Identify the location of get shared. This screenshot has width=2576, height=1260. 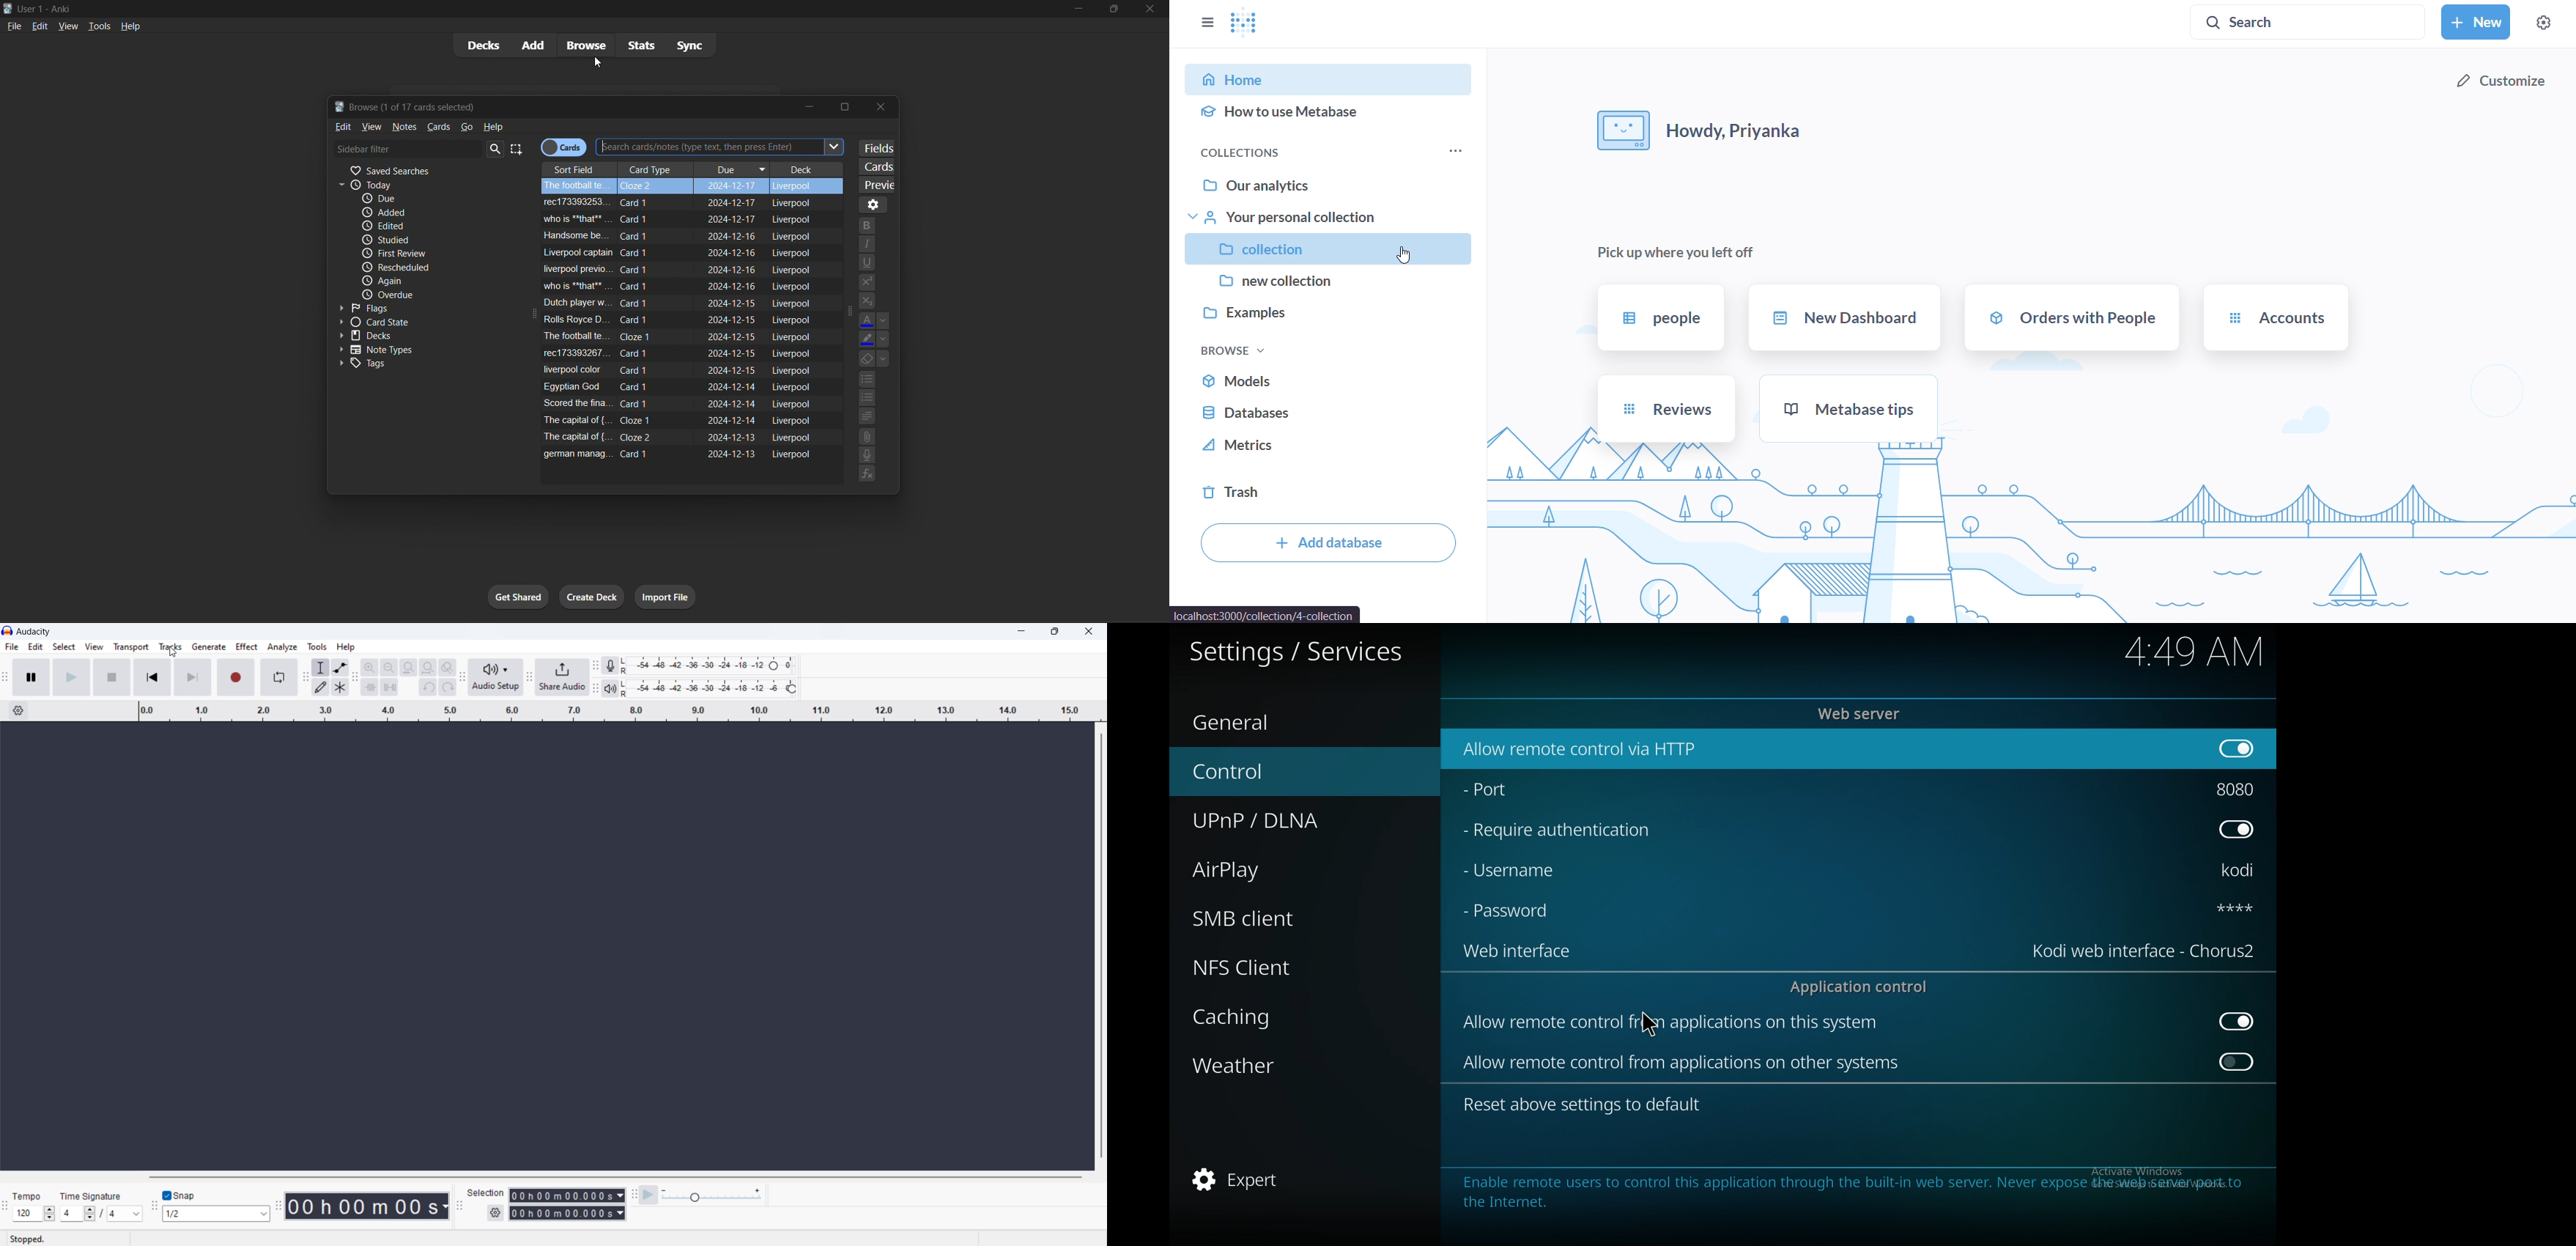
(523, 598).